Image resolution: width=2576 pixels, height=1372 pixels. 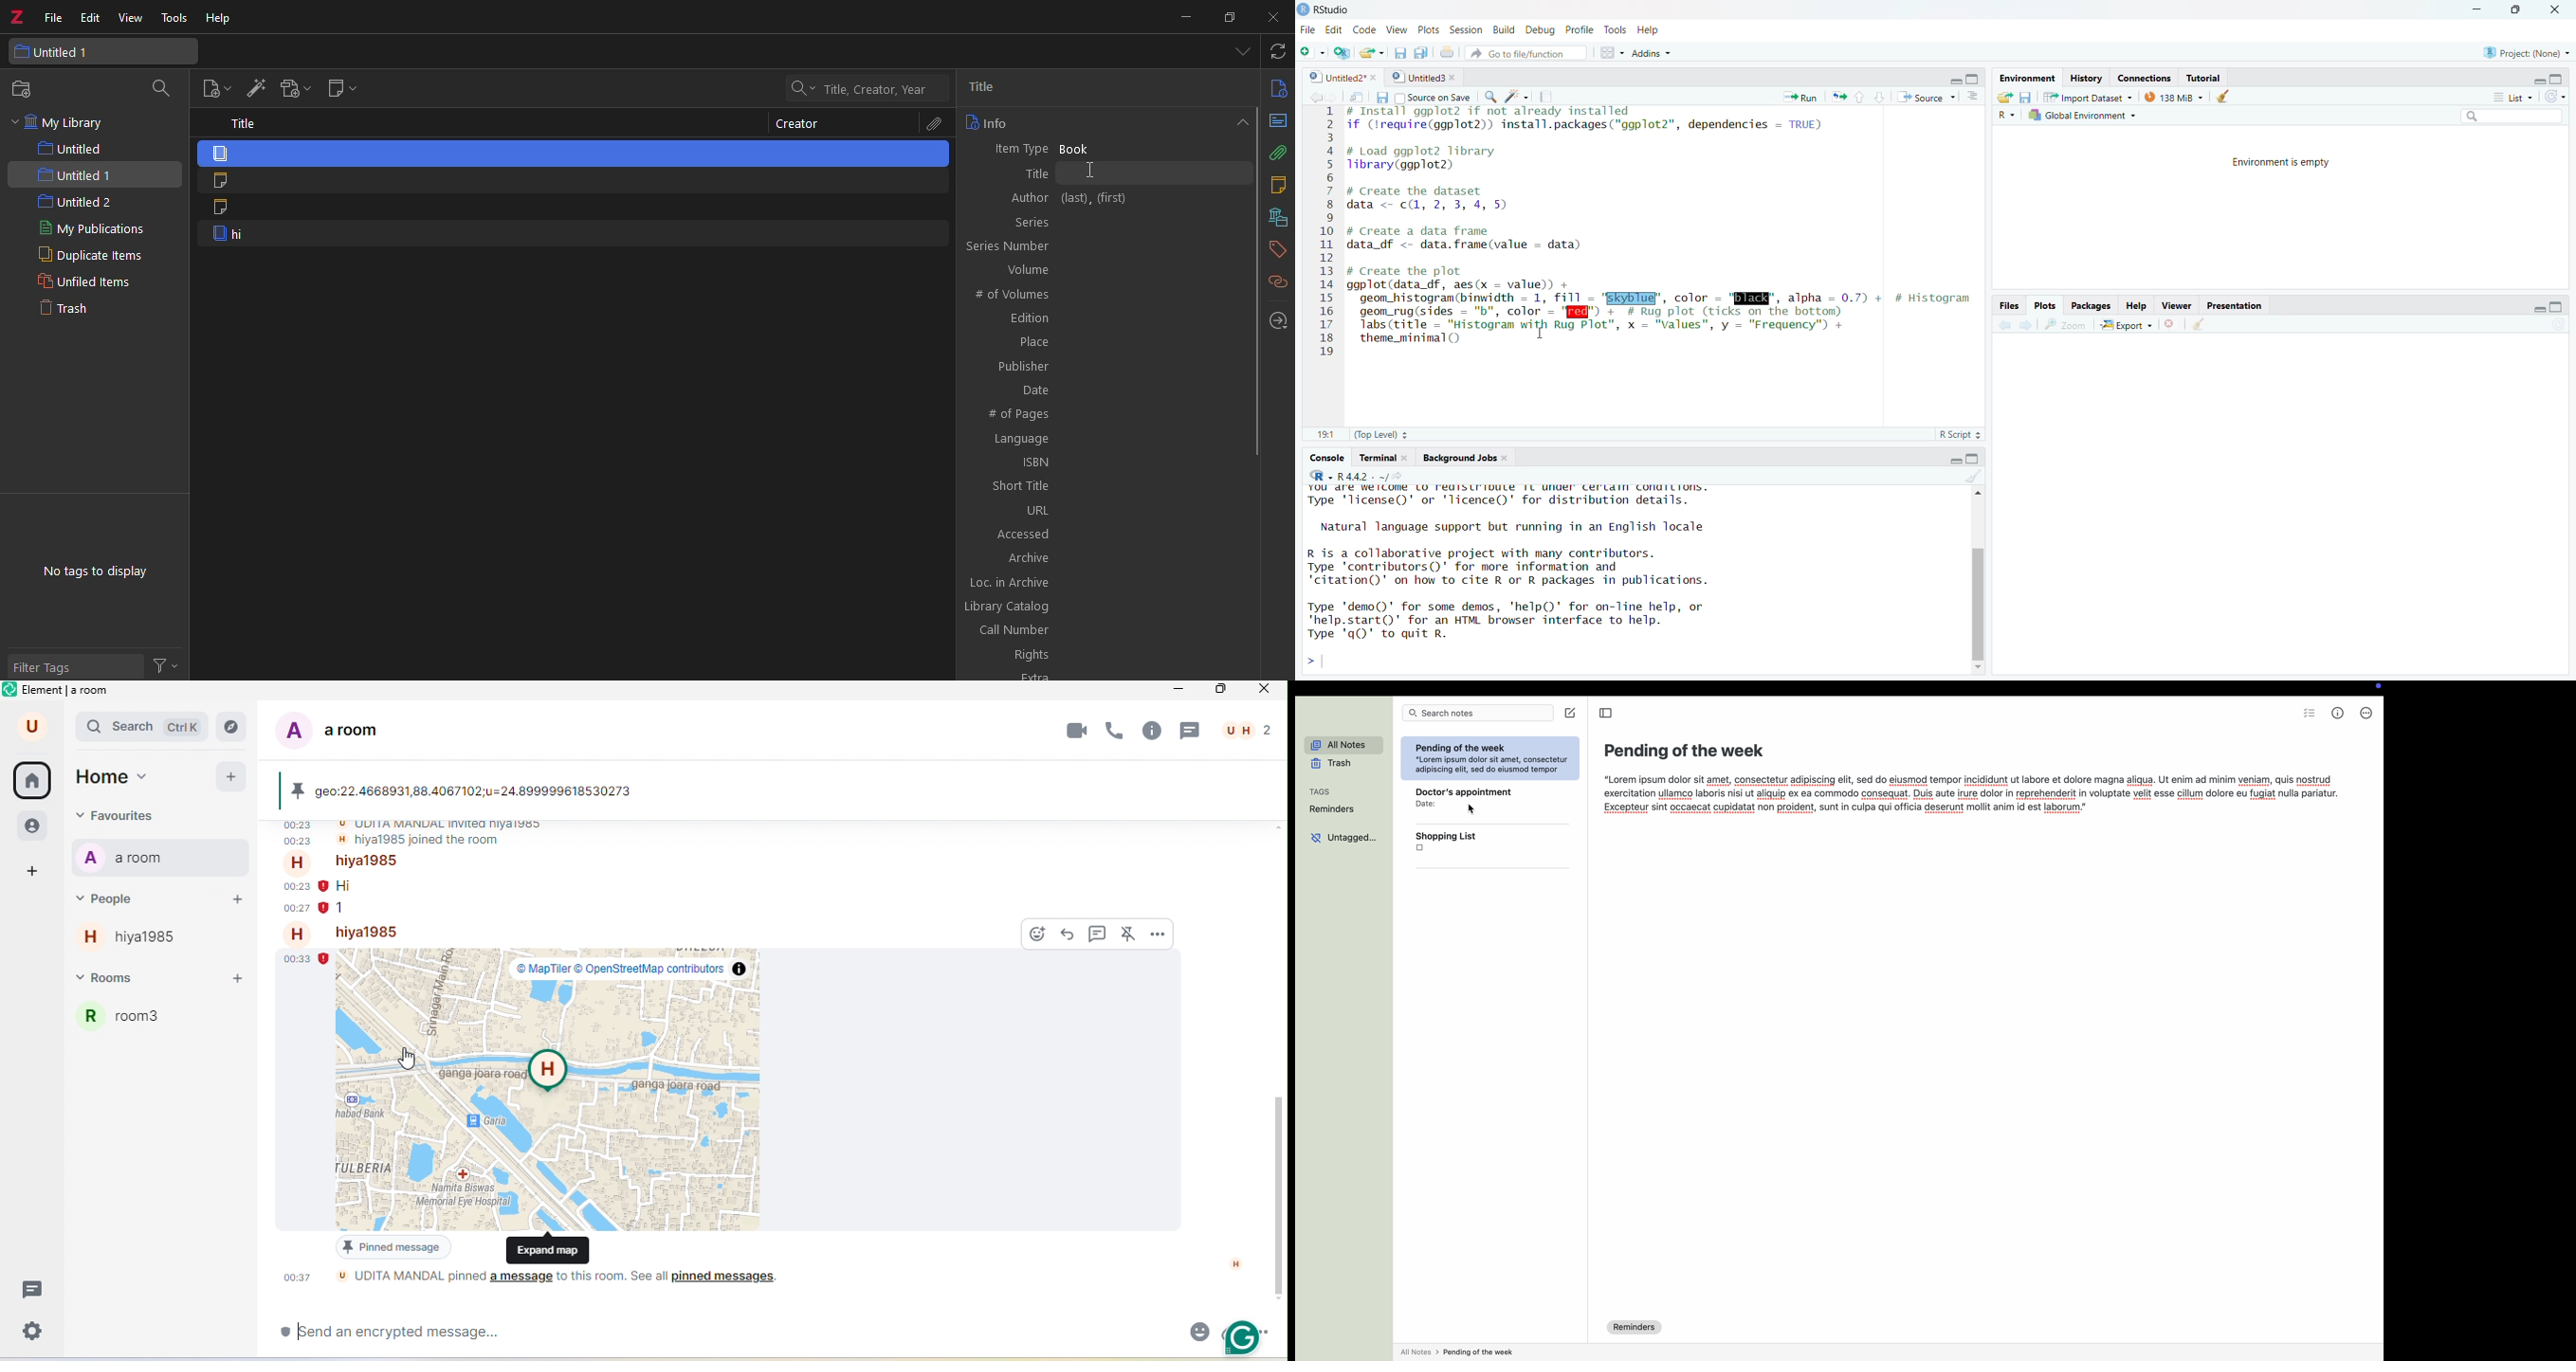 I want to click on edit, so click(x=91, y=16).